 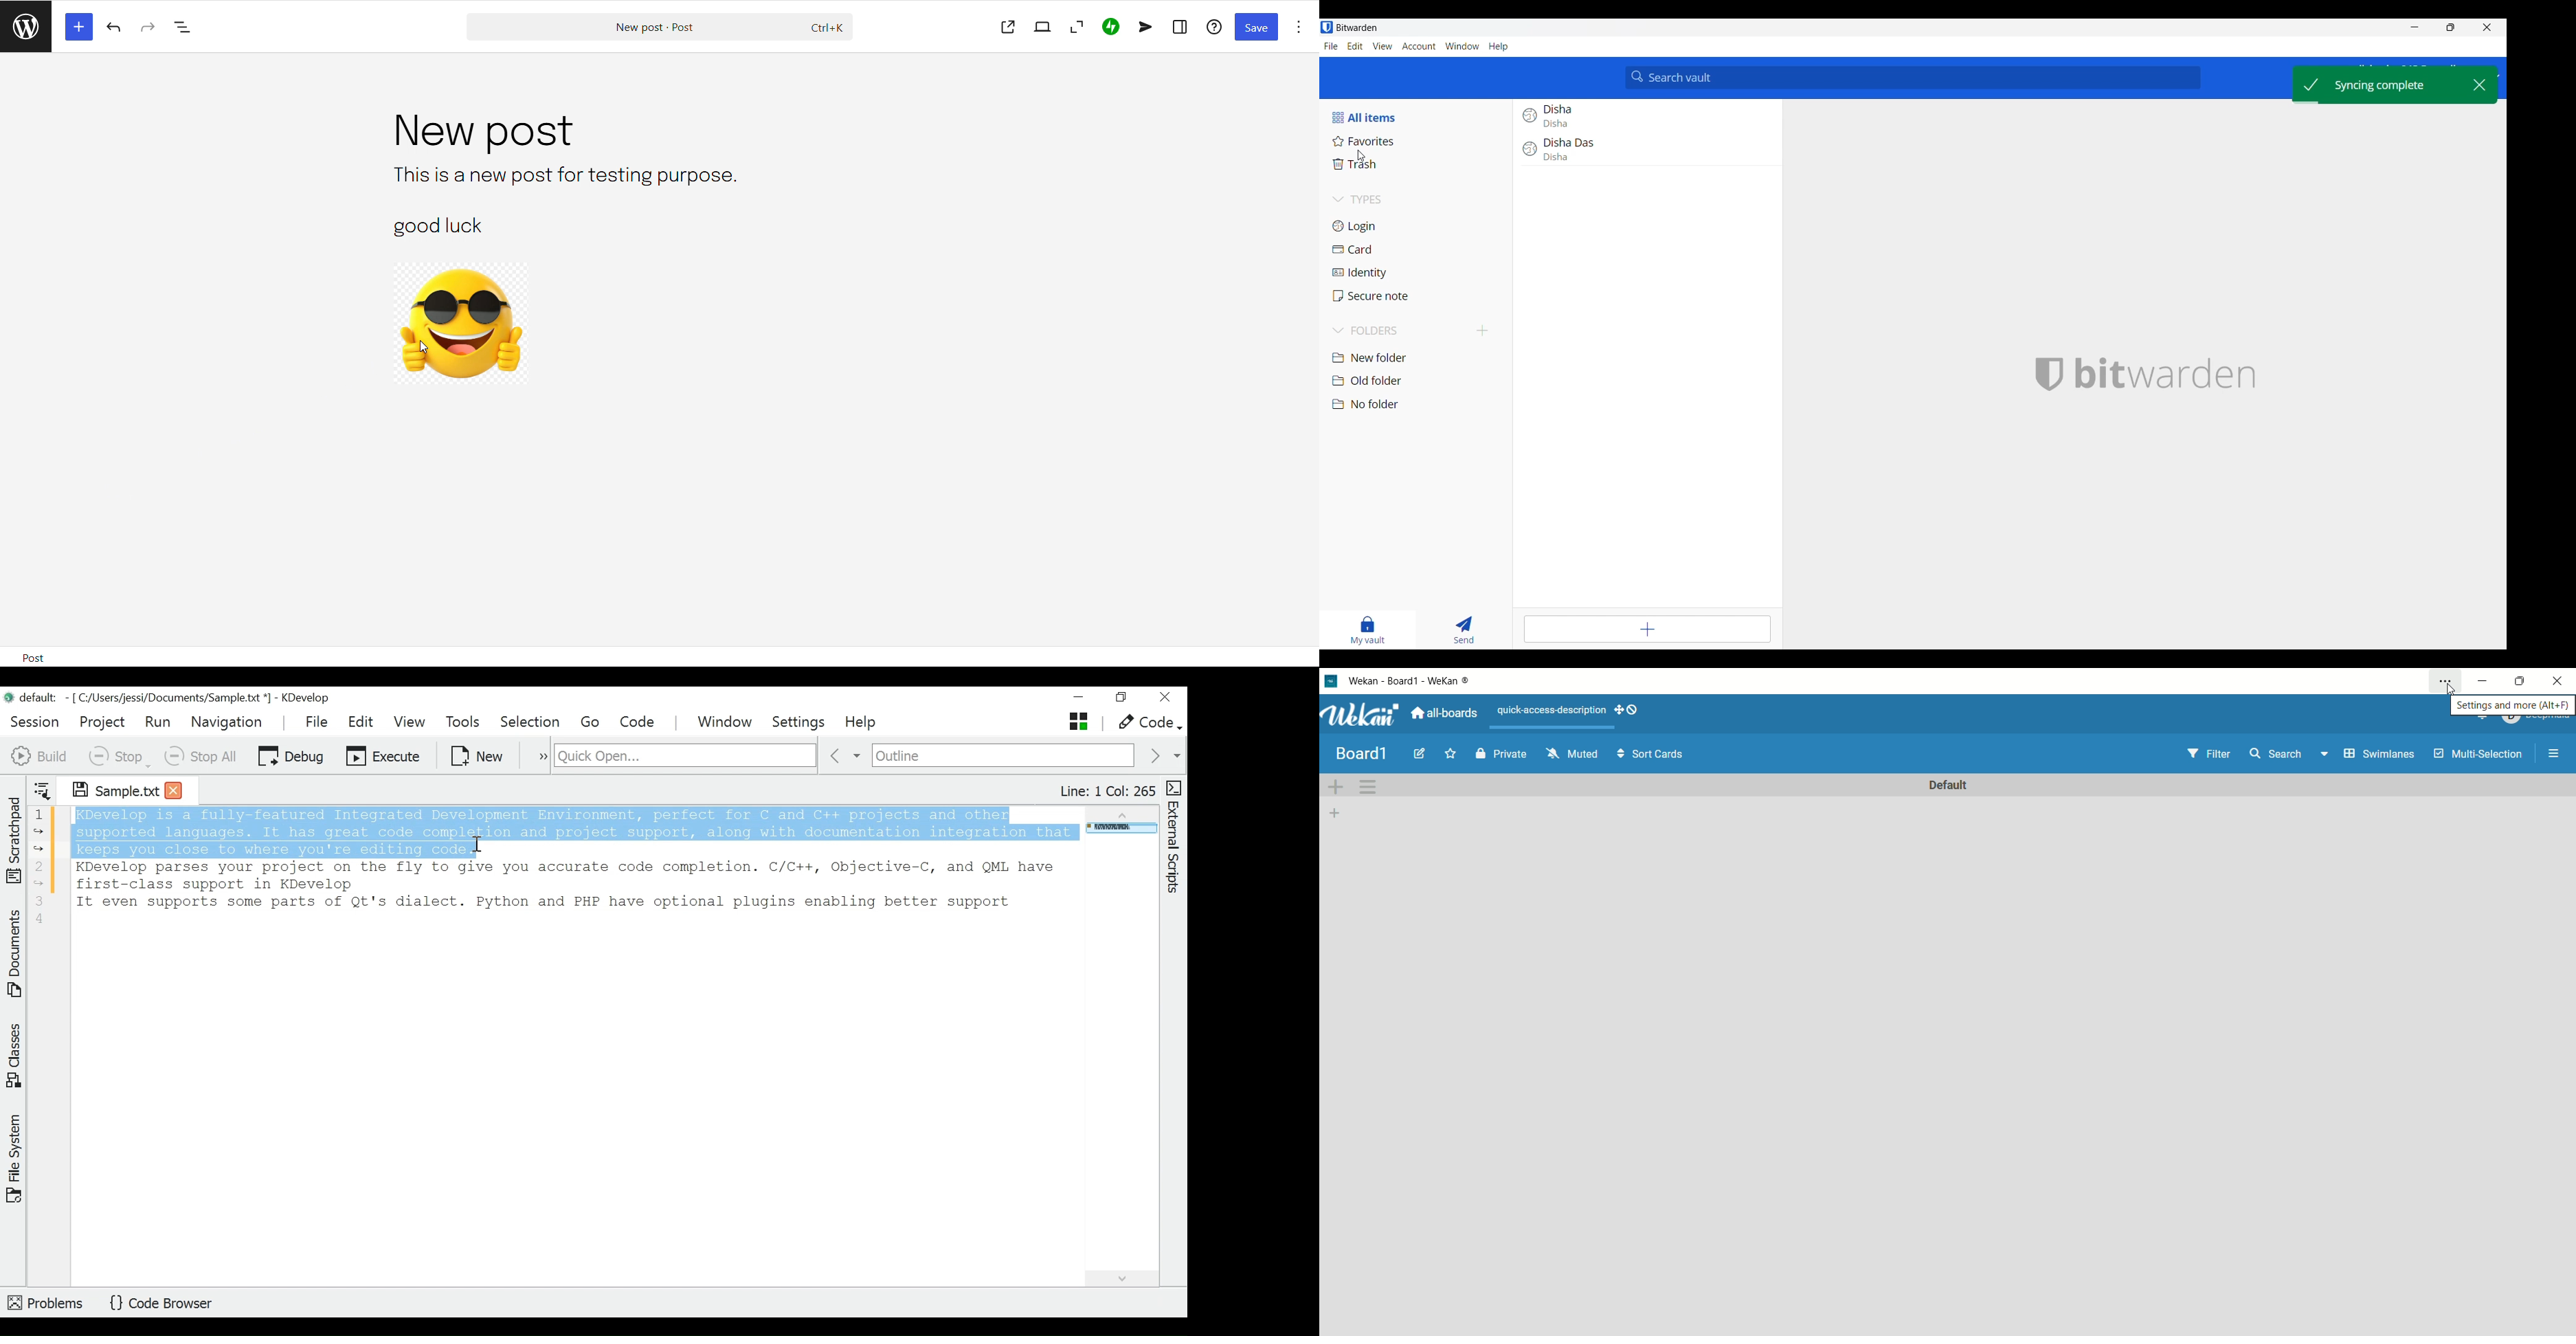 I want to click on filter, so click(x=2210, y=755).